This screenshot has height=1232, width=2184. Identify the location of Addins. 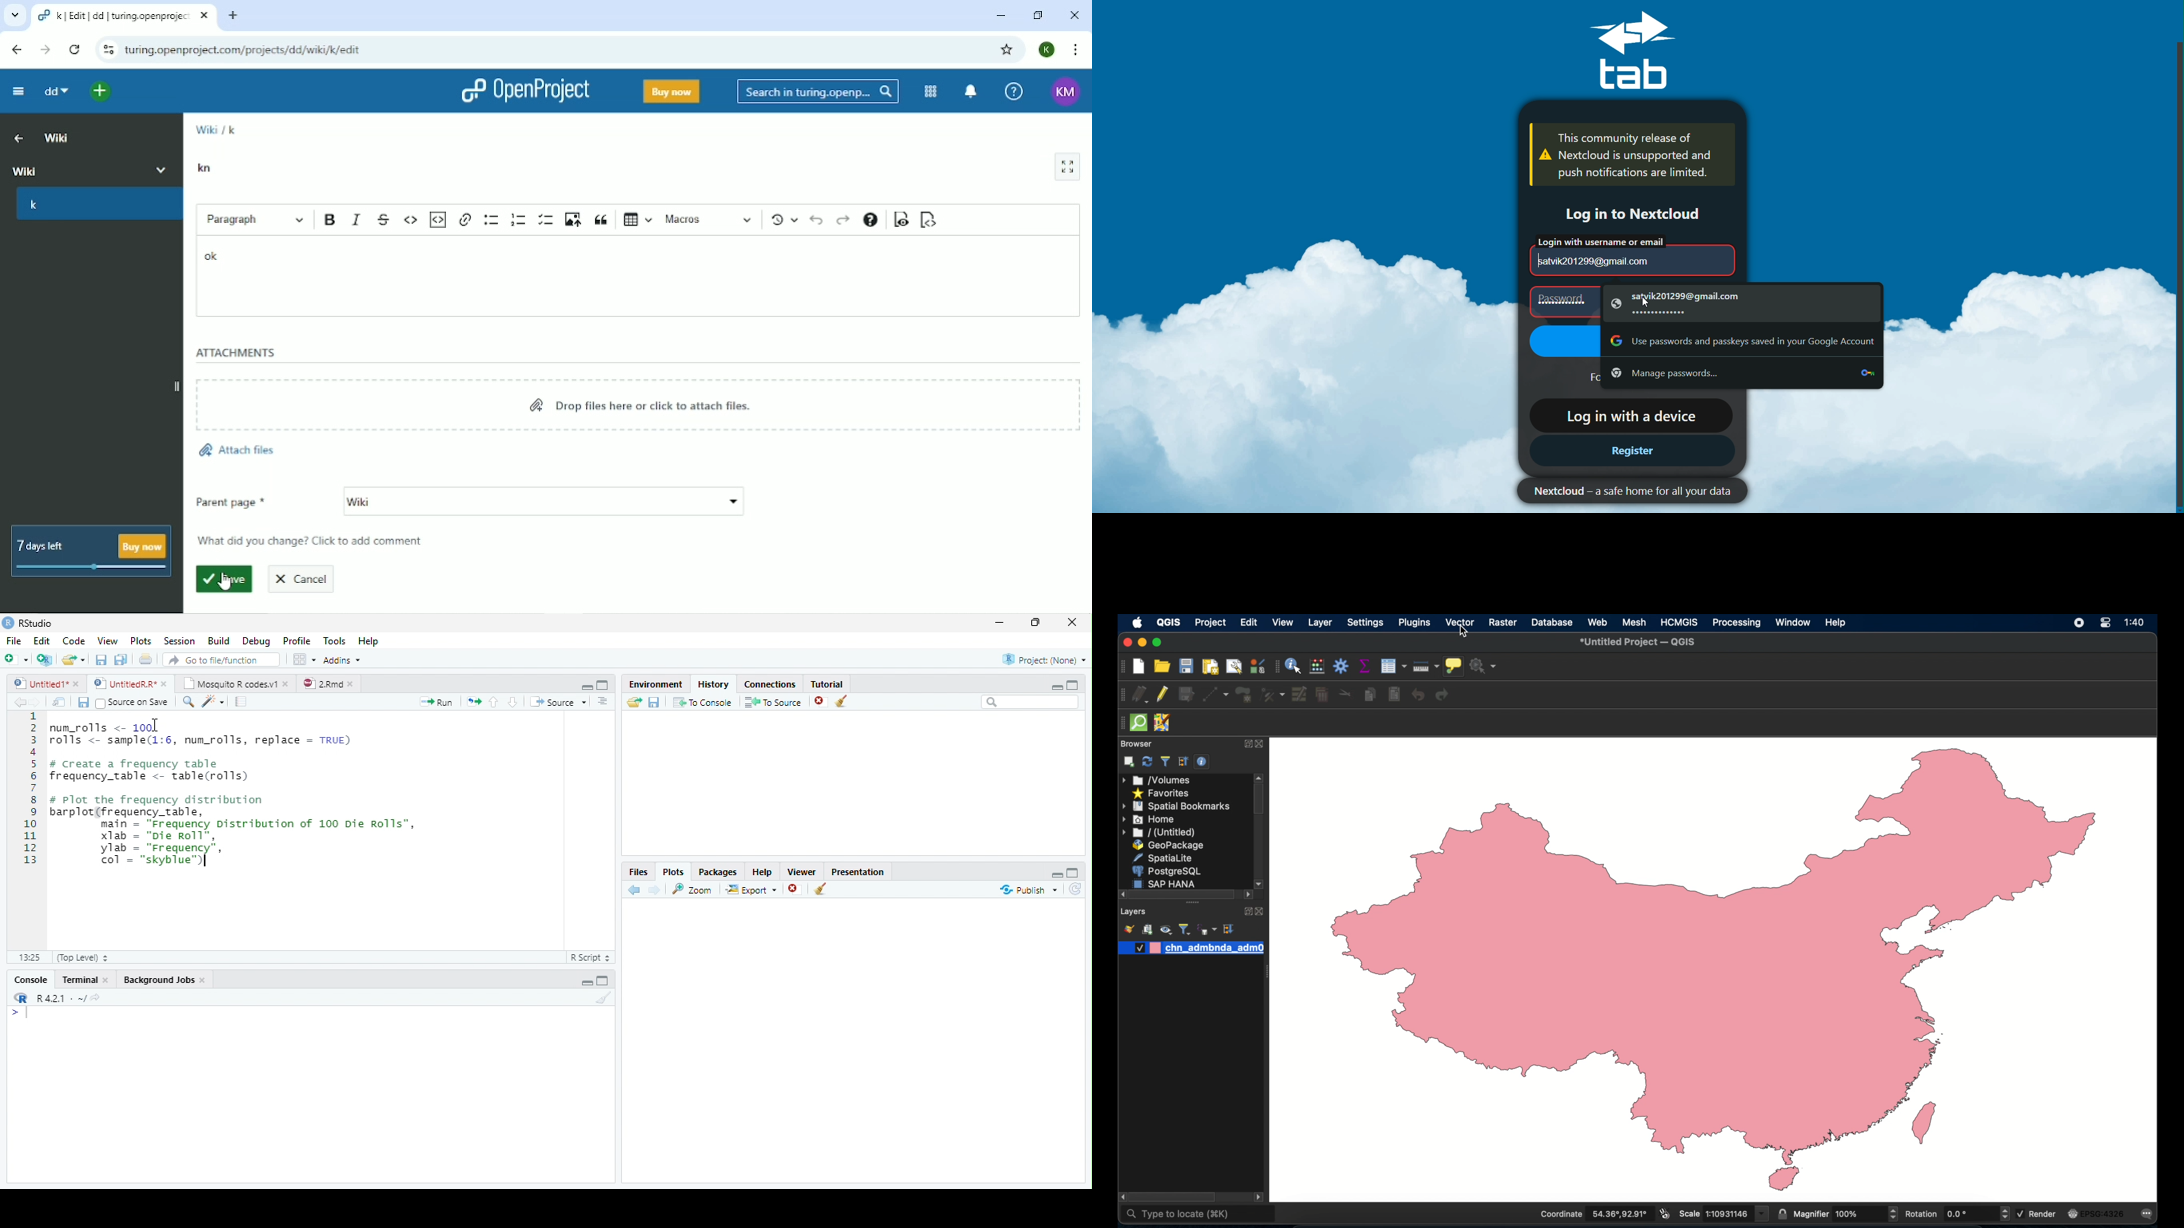
(345, 659).